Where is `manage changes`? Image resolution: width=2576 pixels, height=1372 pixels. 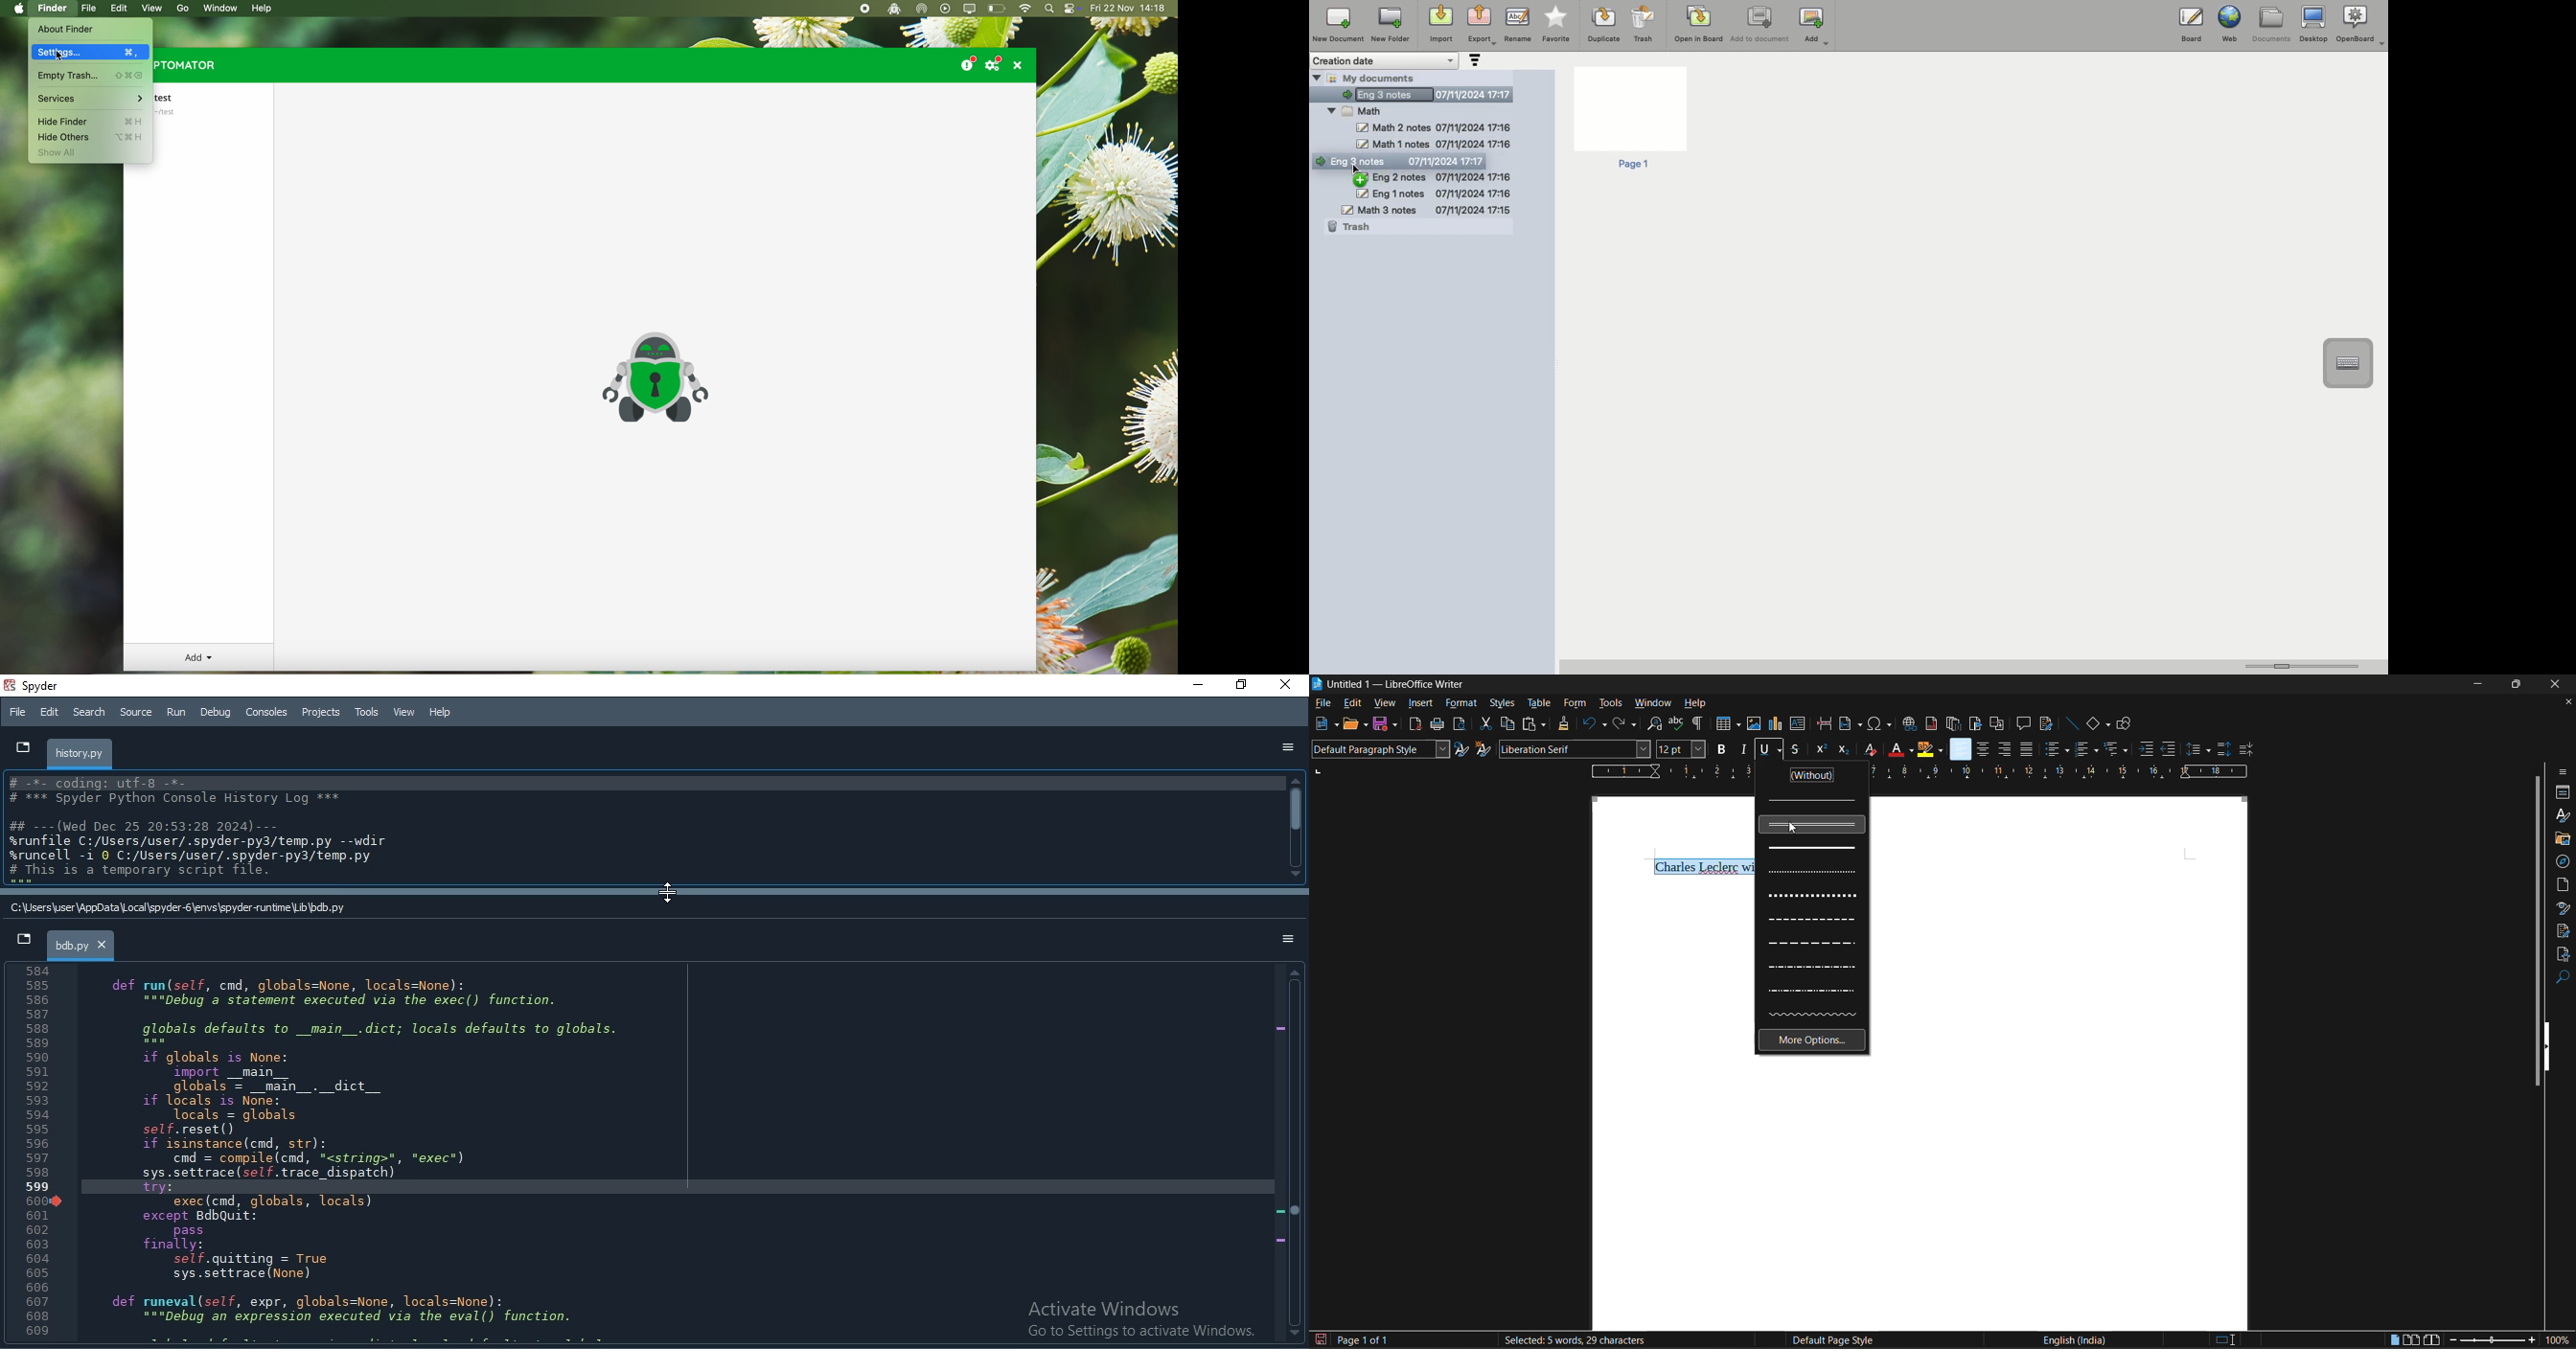
manage changes is located at coordinates (2564, 931).